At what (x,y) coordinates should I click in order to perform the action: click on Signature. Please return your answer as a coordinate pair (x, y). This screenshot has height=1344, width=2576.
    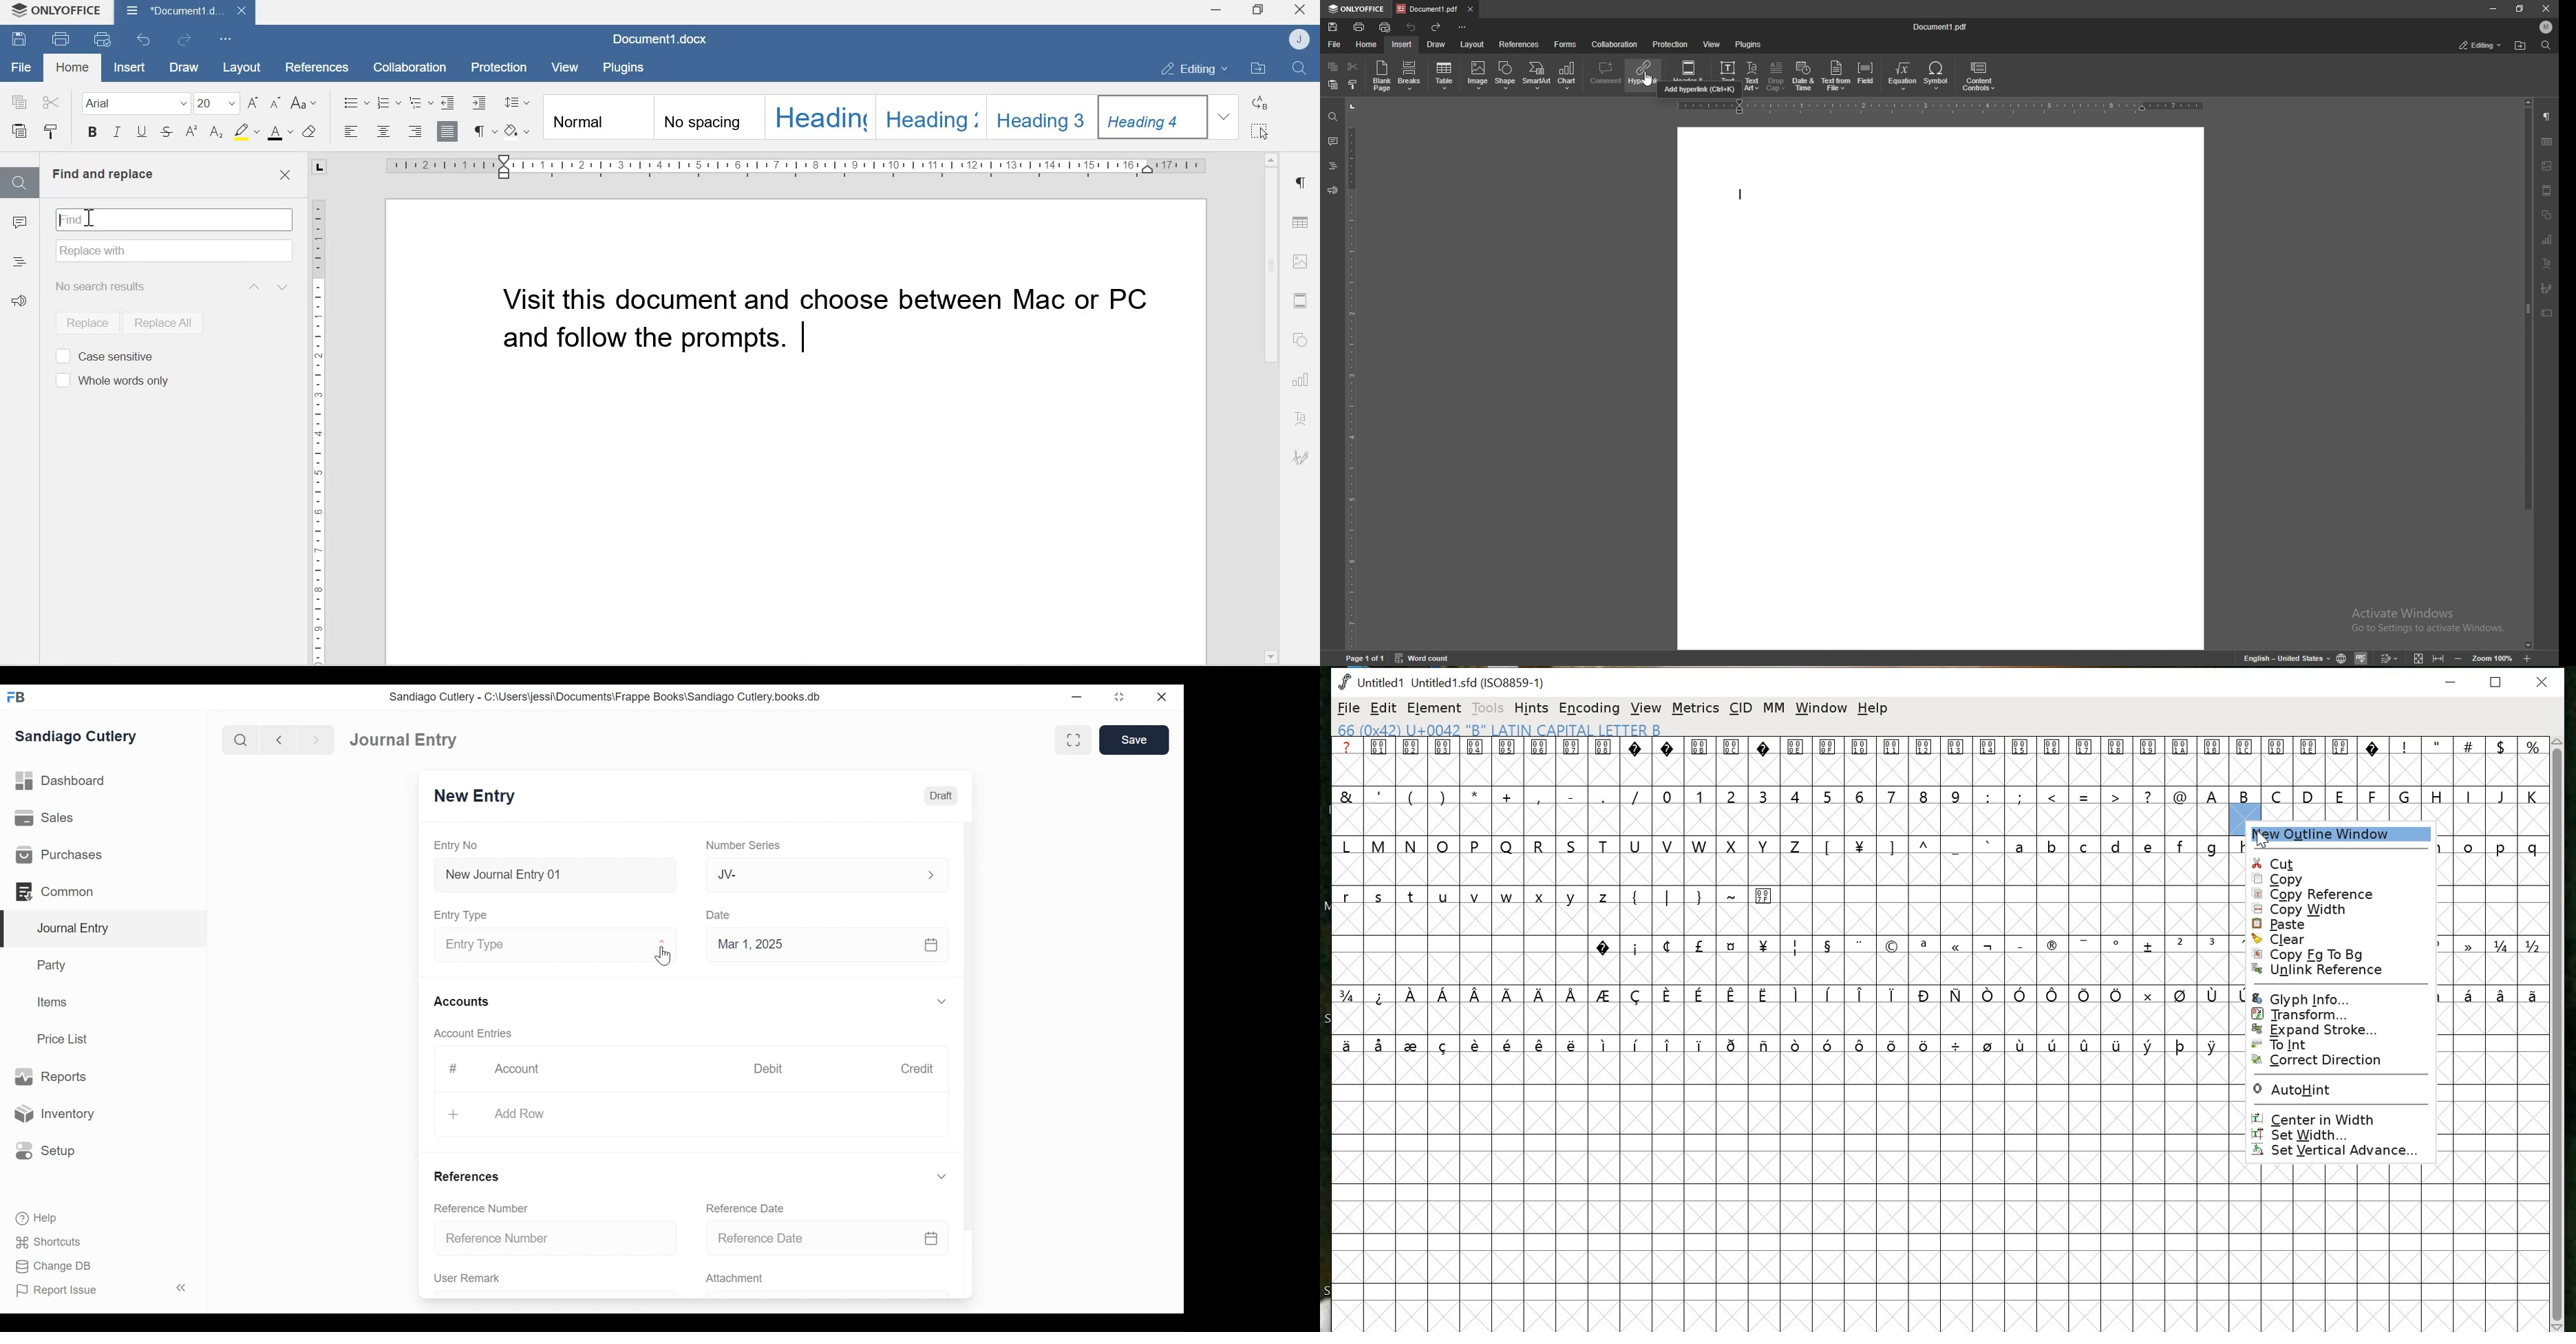
    Looking at the image, I should click on (1301, 458).